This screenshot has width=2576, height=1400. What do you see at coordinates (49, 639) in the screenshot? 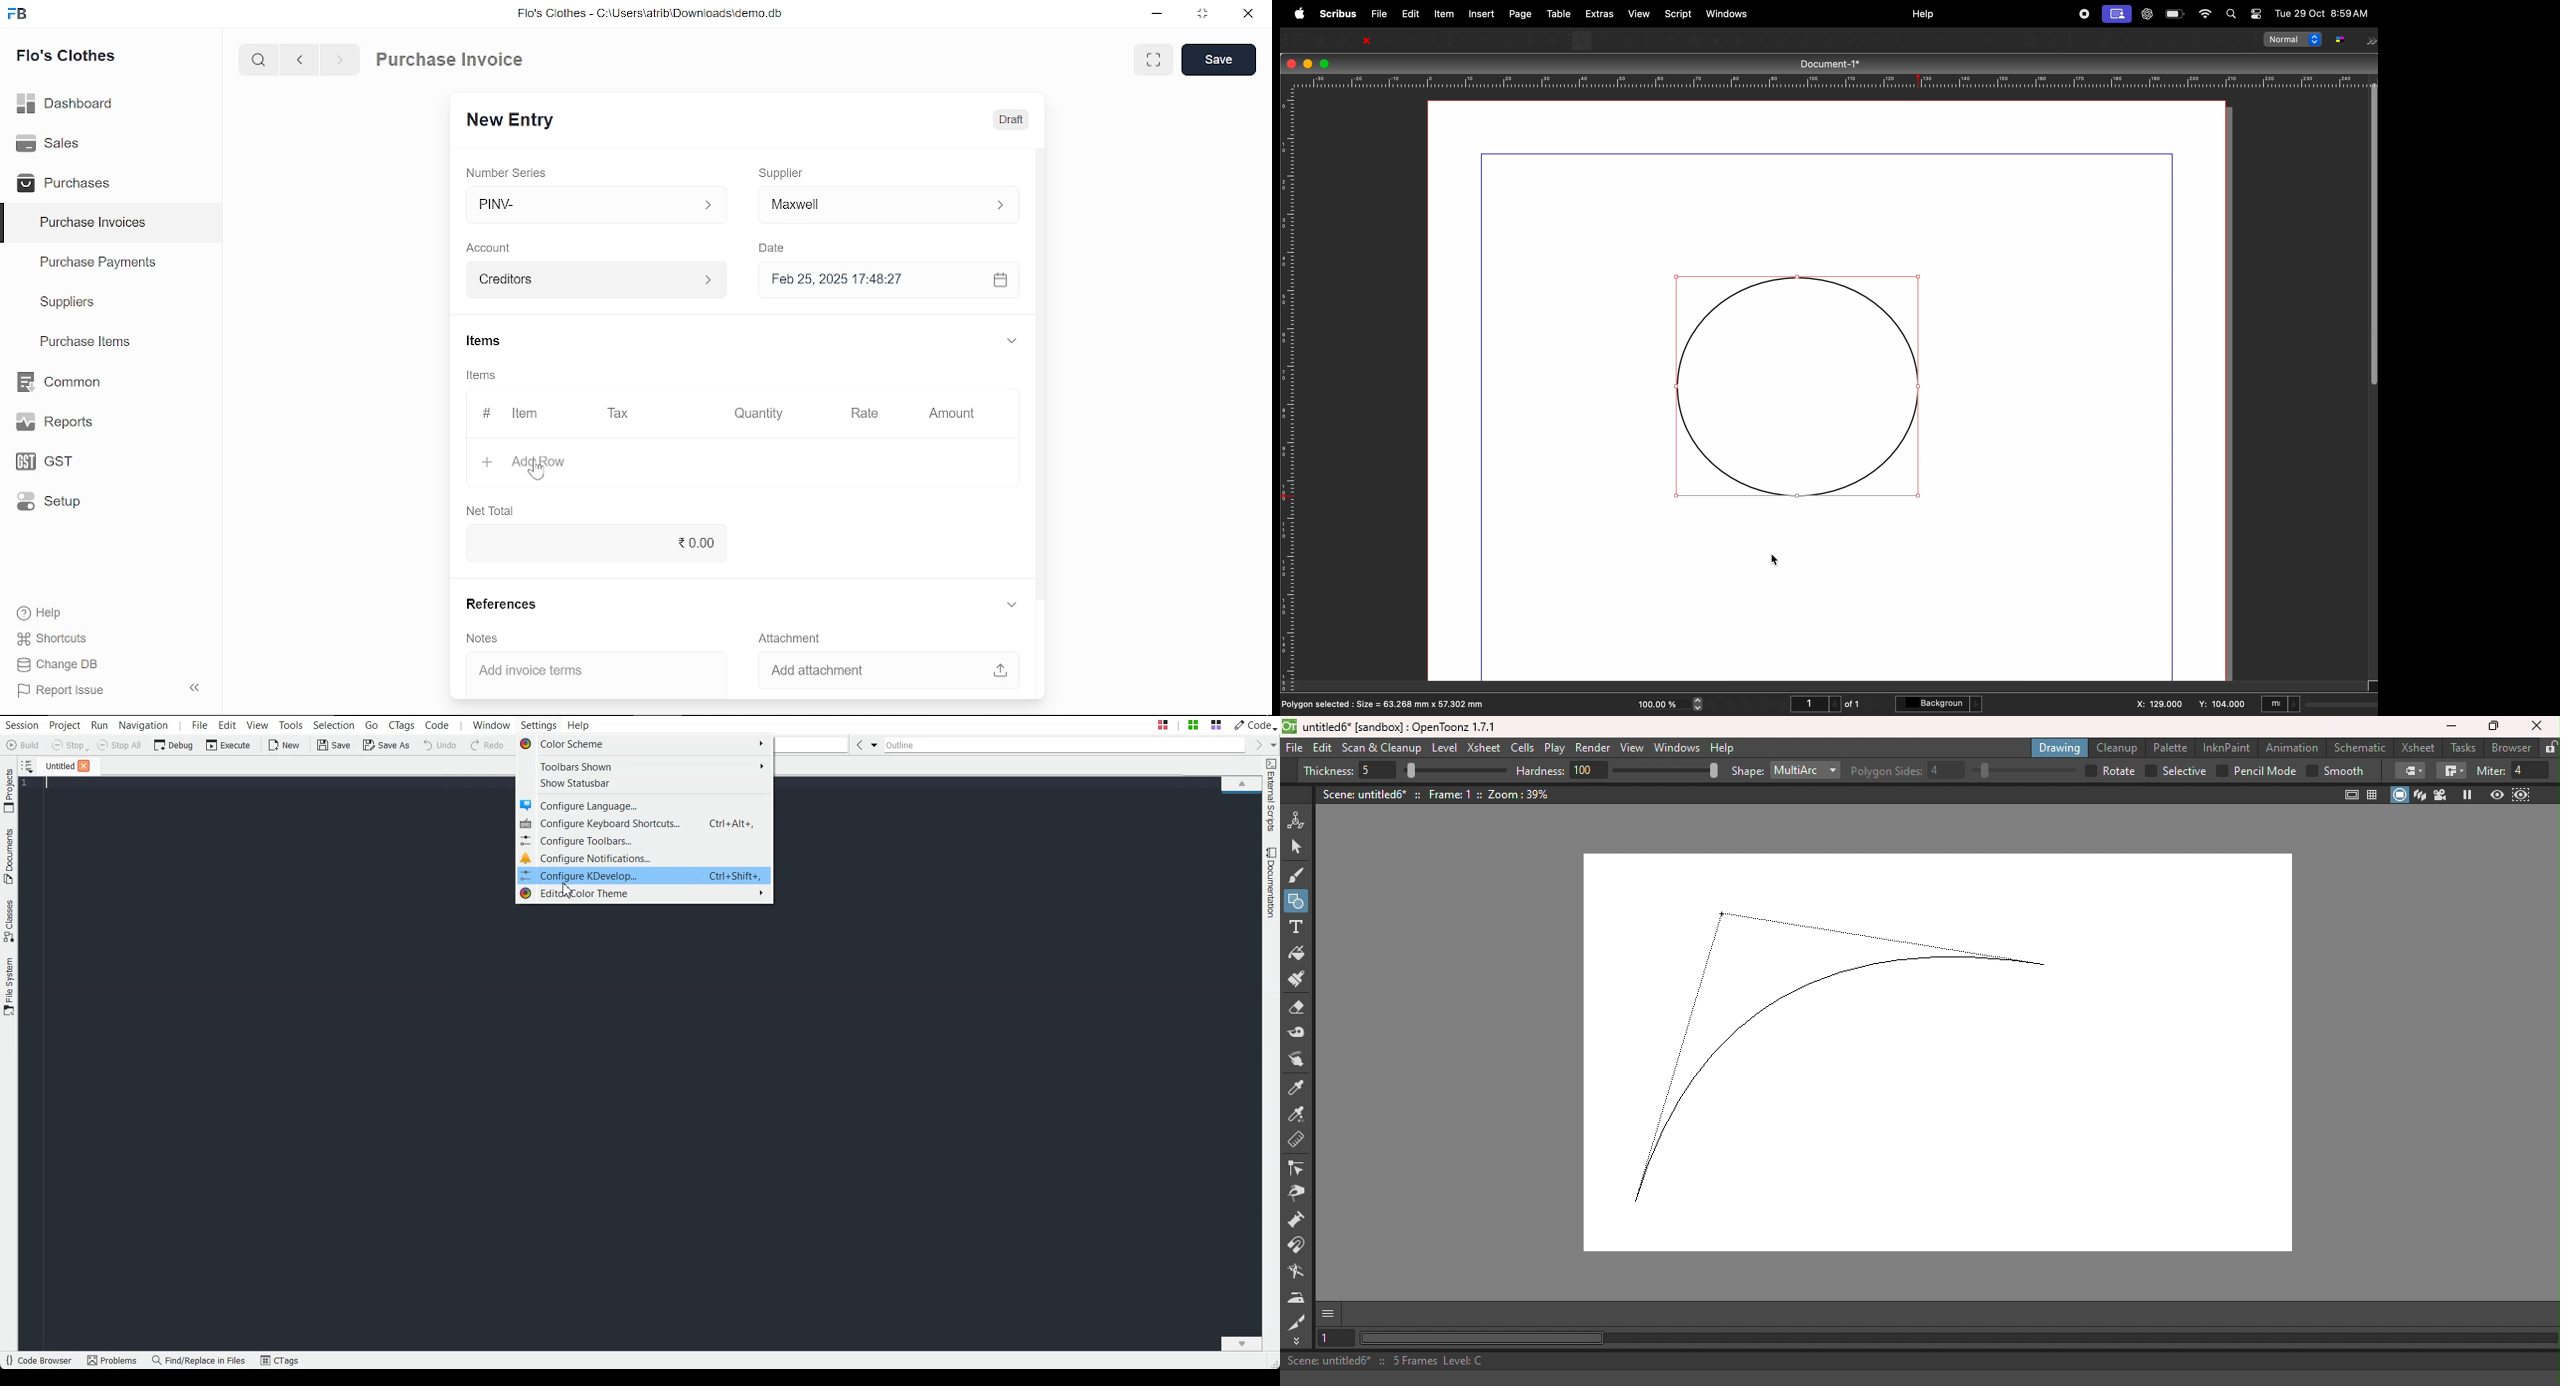
I see `Shortcuts` at bounding box center [49, 639].